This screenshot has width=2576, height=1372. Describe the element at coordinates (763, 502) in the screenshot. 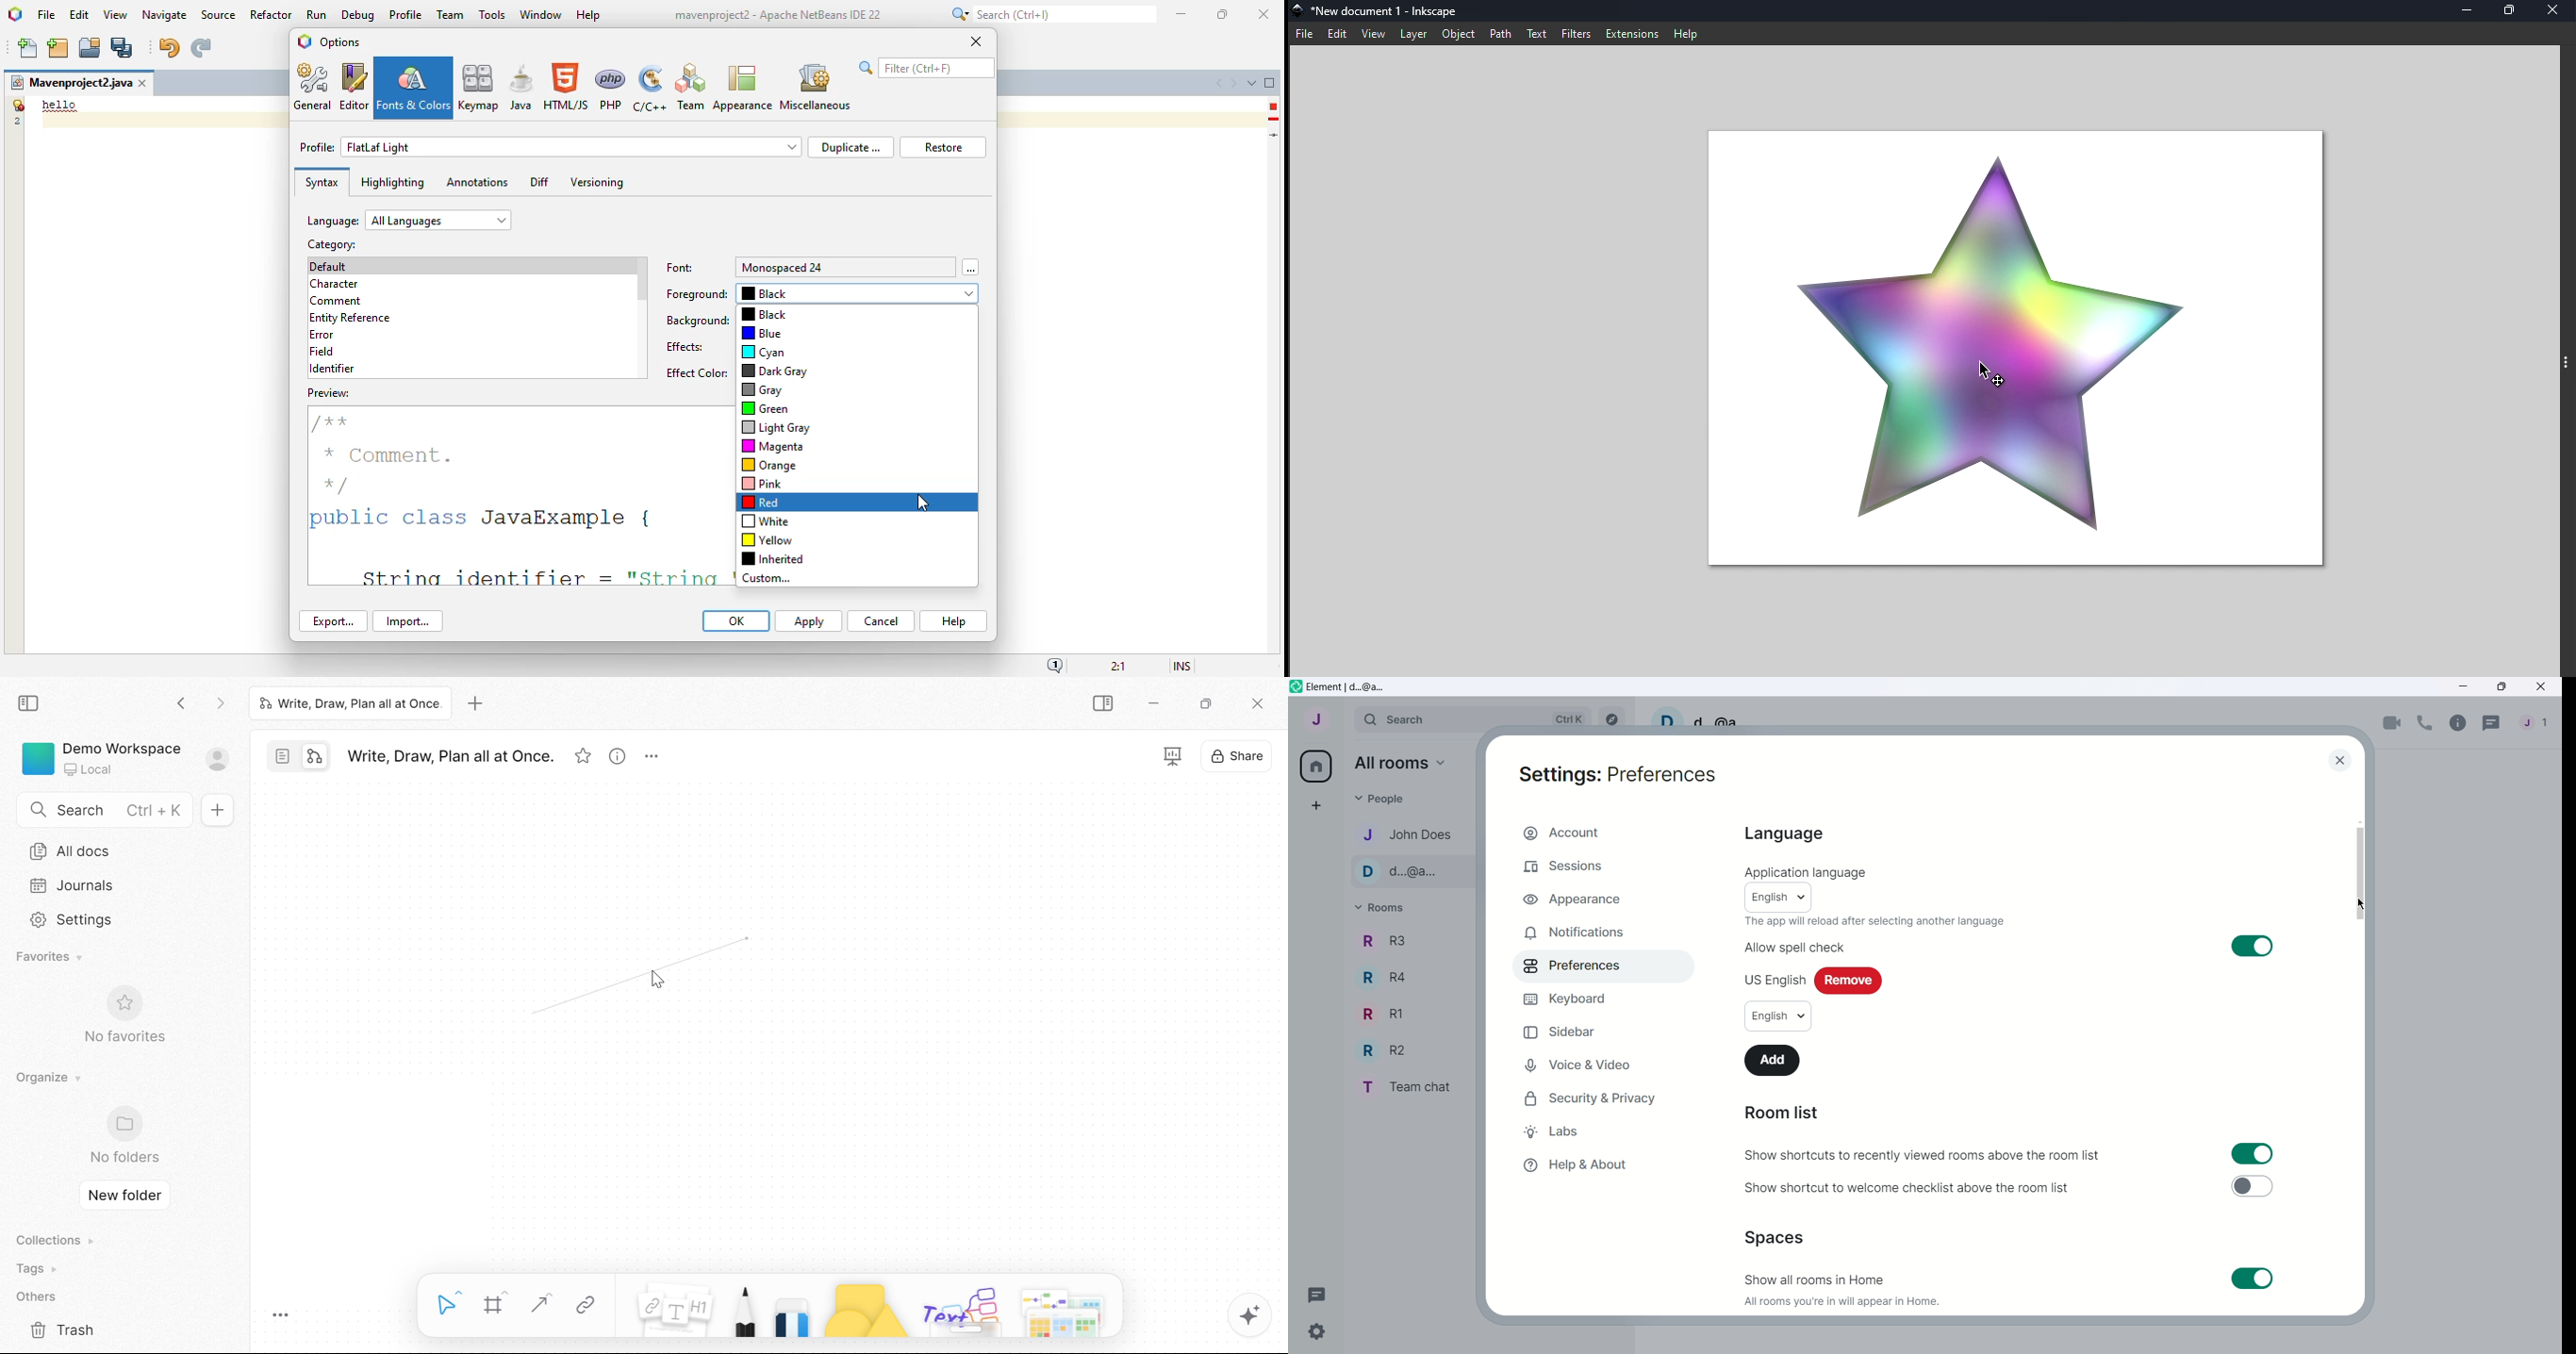

I see `red` at that location.